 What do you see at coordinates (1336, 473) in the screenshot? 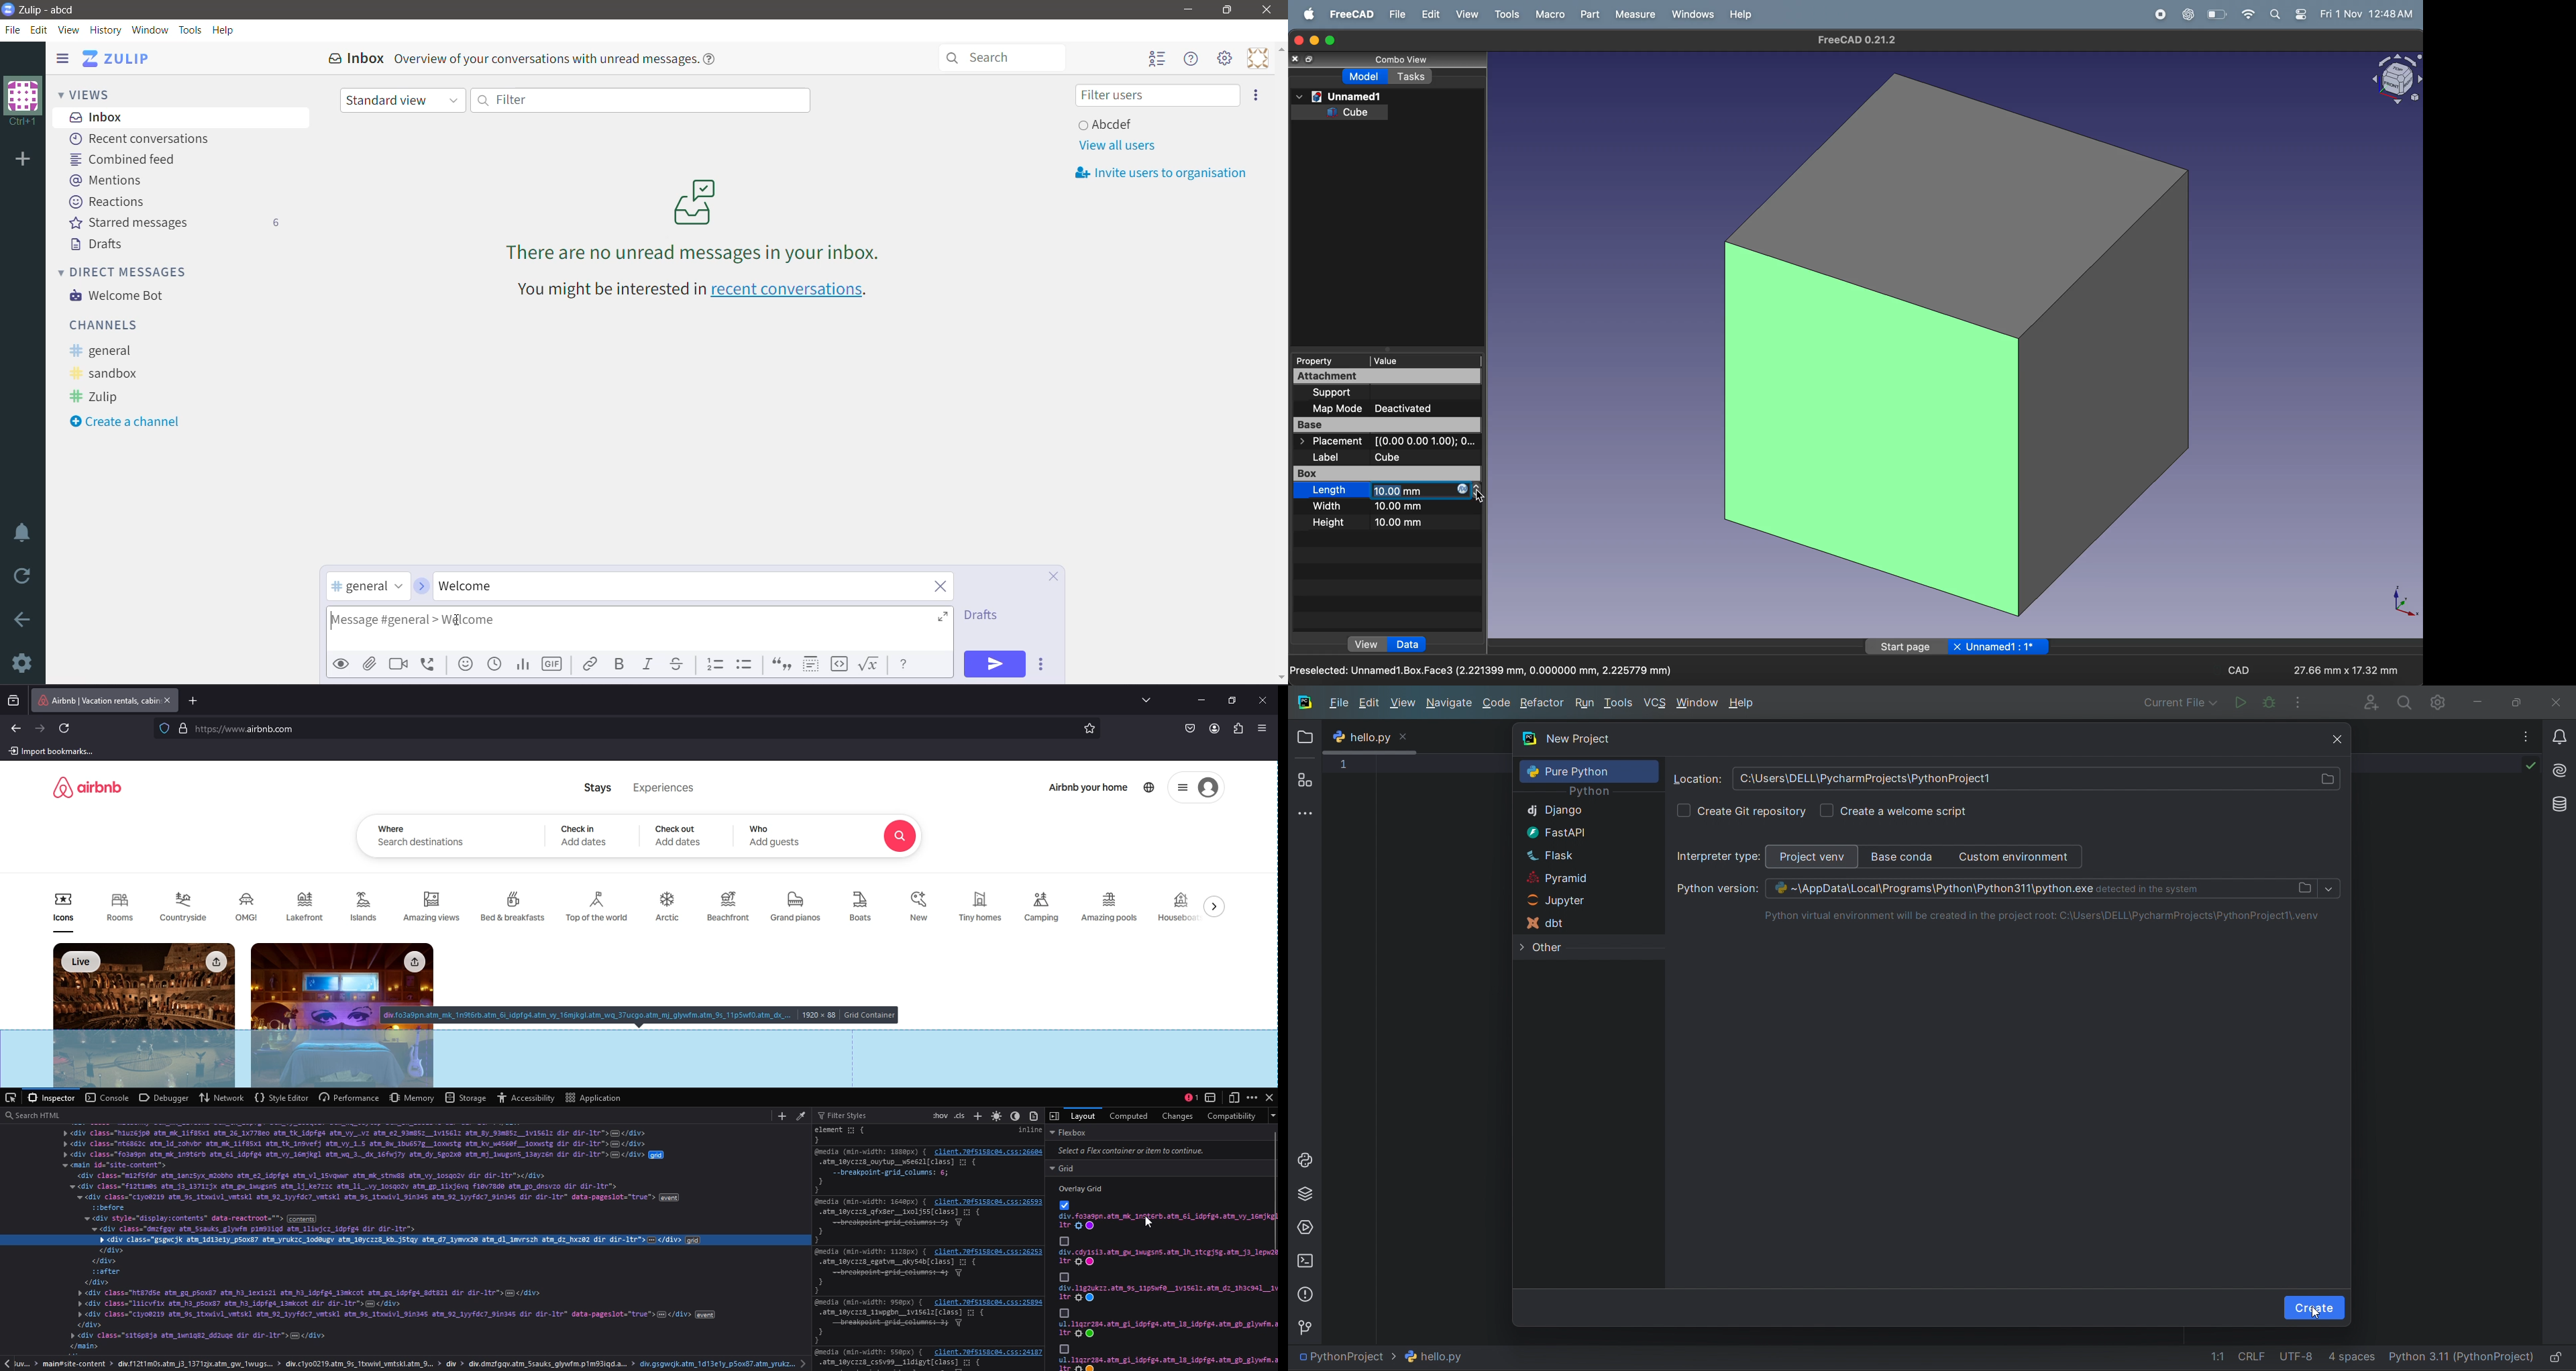
I see `box` at bounding box center [1336, 473].